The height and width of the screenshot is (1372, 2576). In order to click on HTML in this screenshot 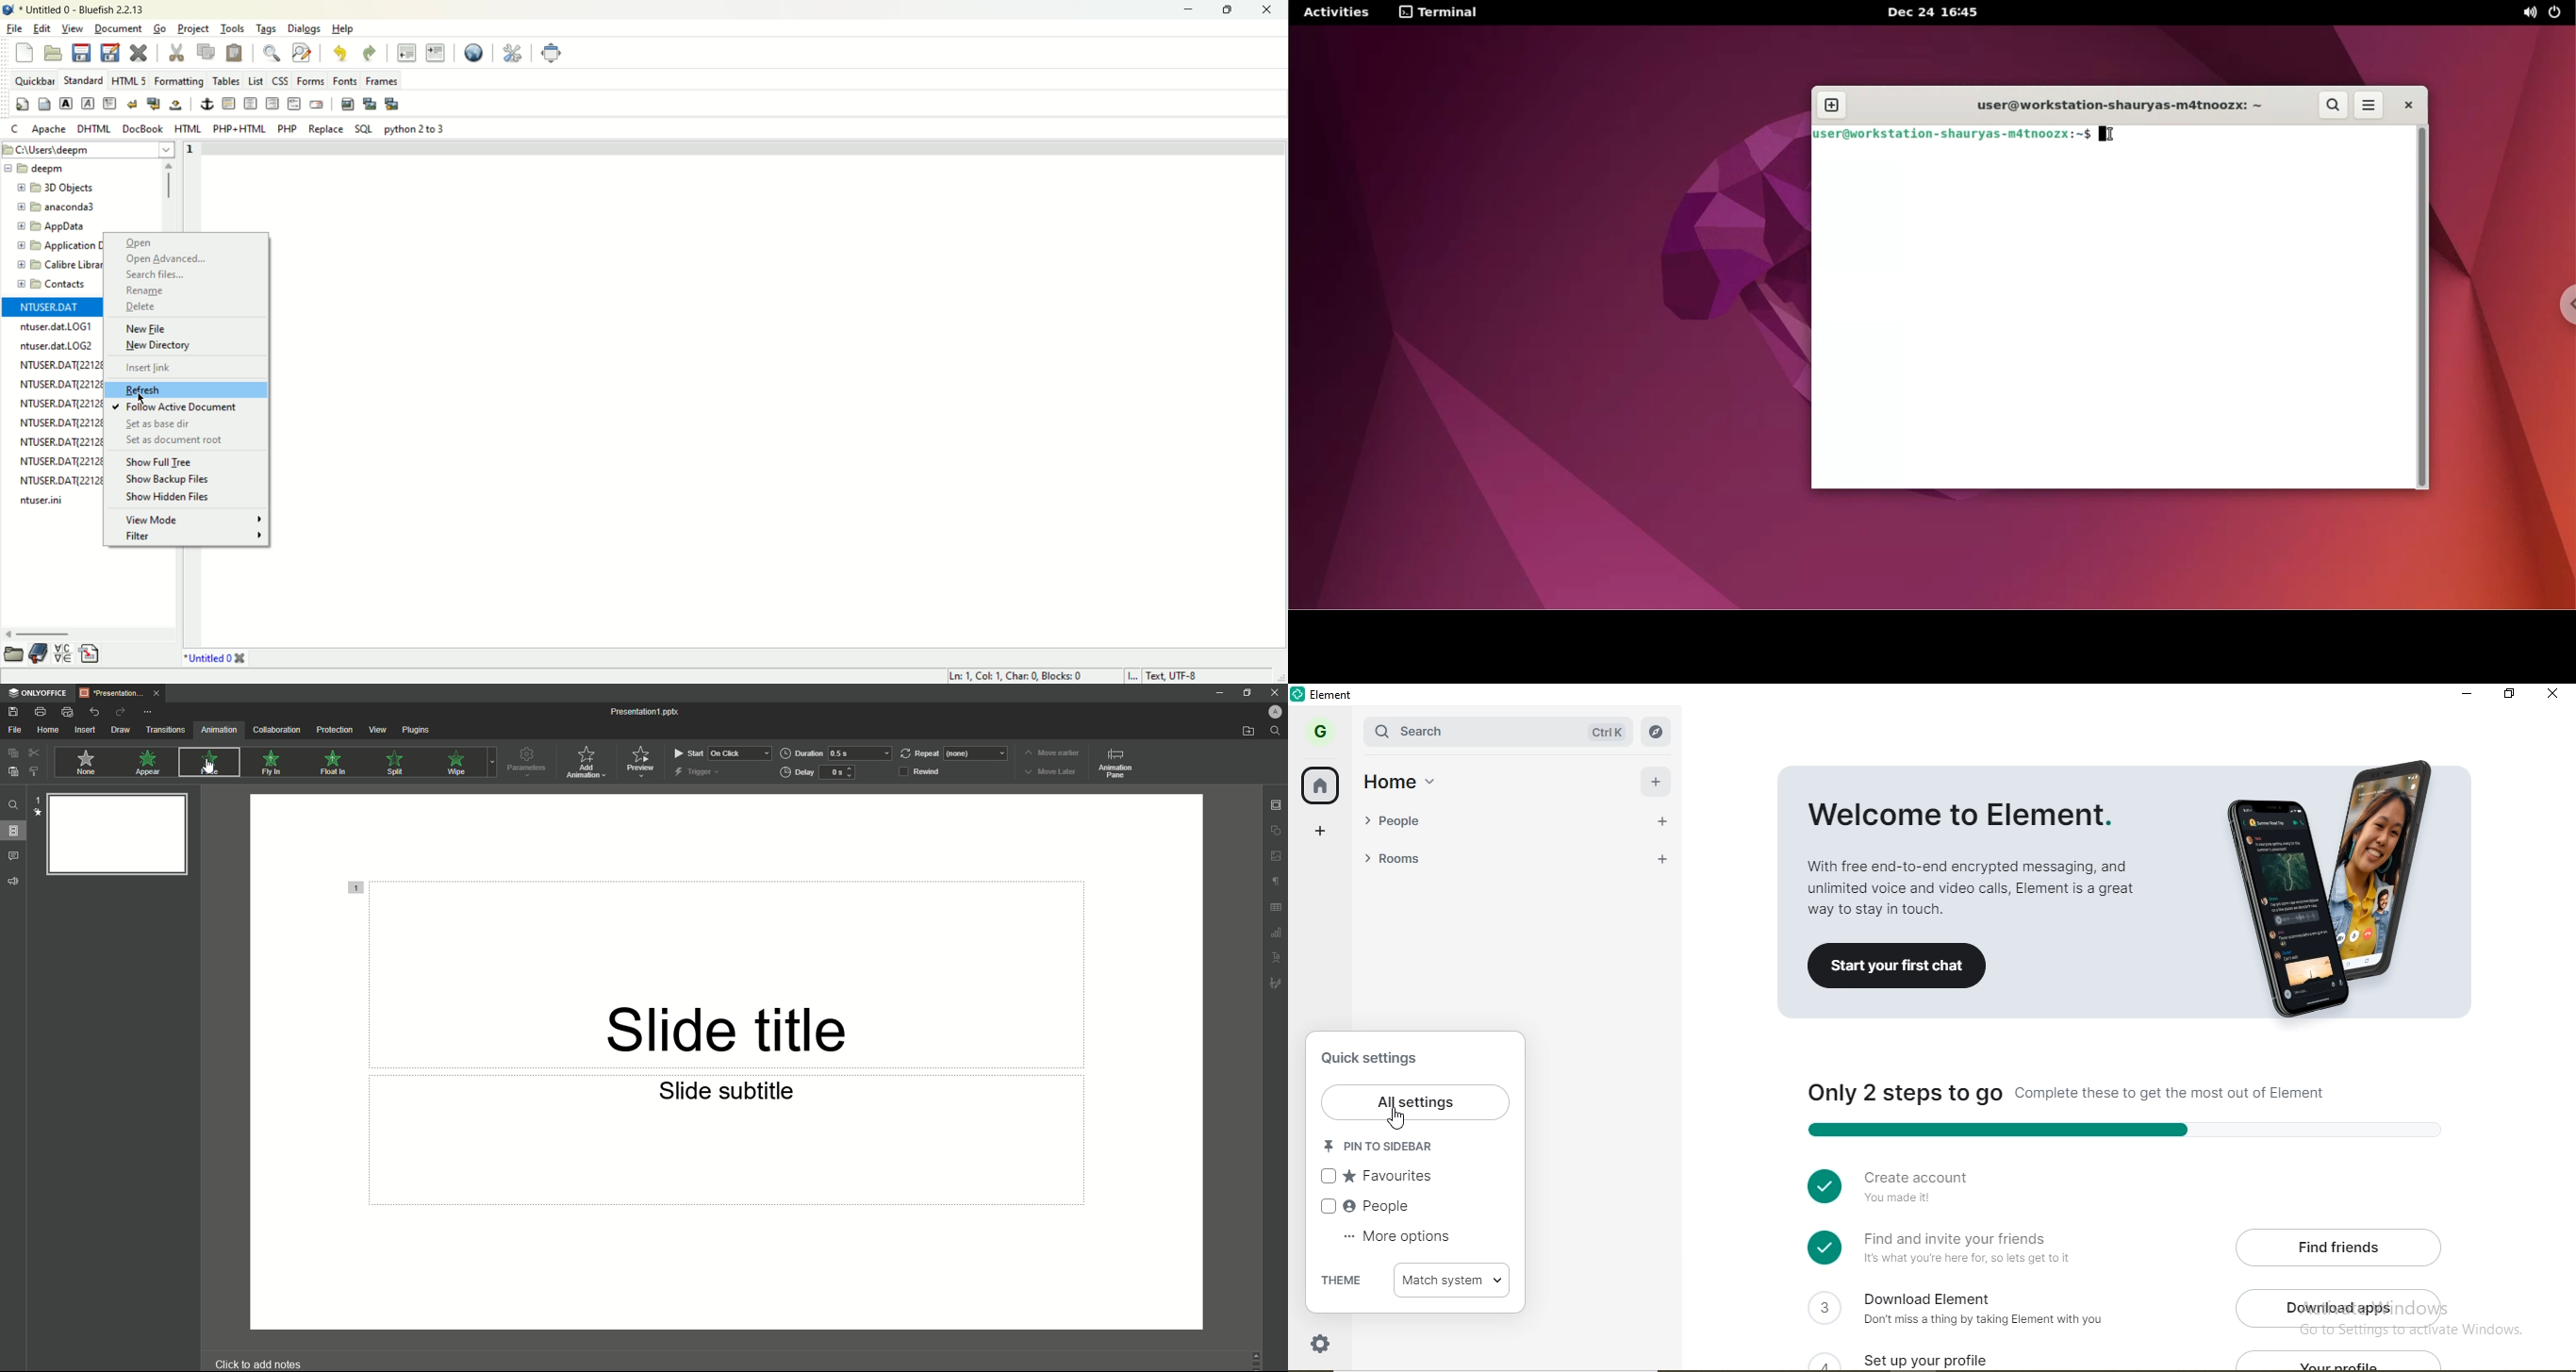, I will do `click(189, 128)`.